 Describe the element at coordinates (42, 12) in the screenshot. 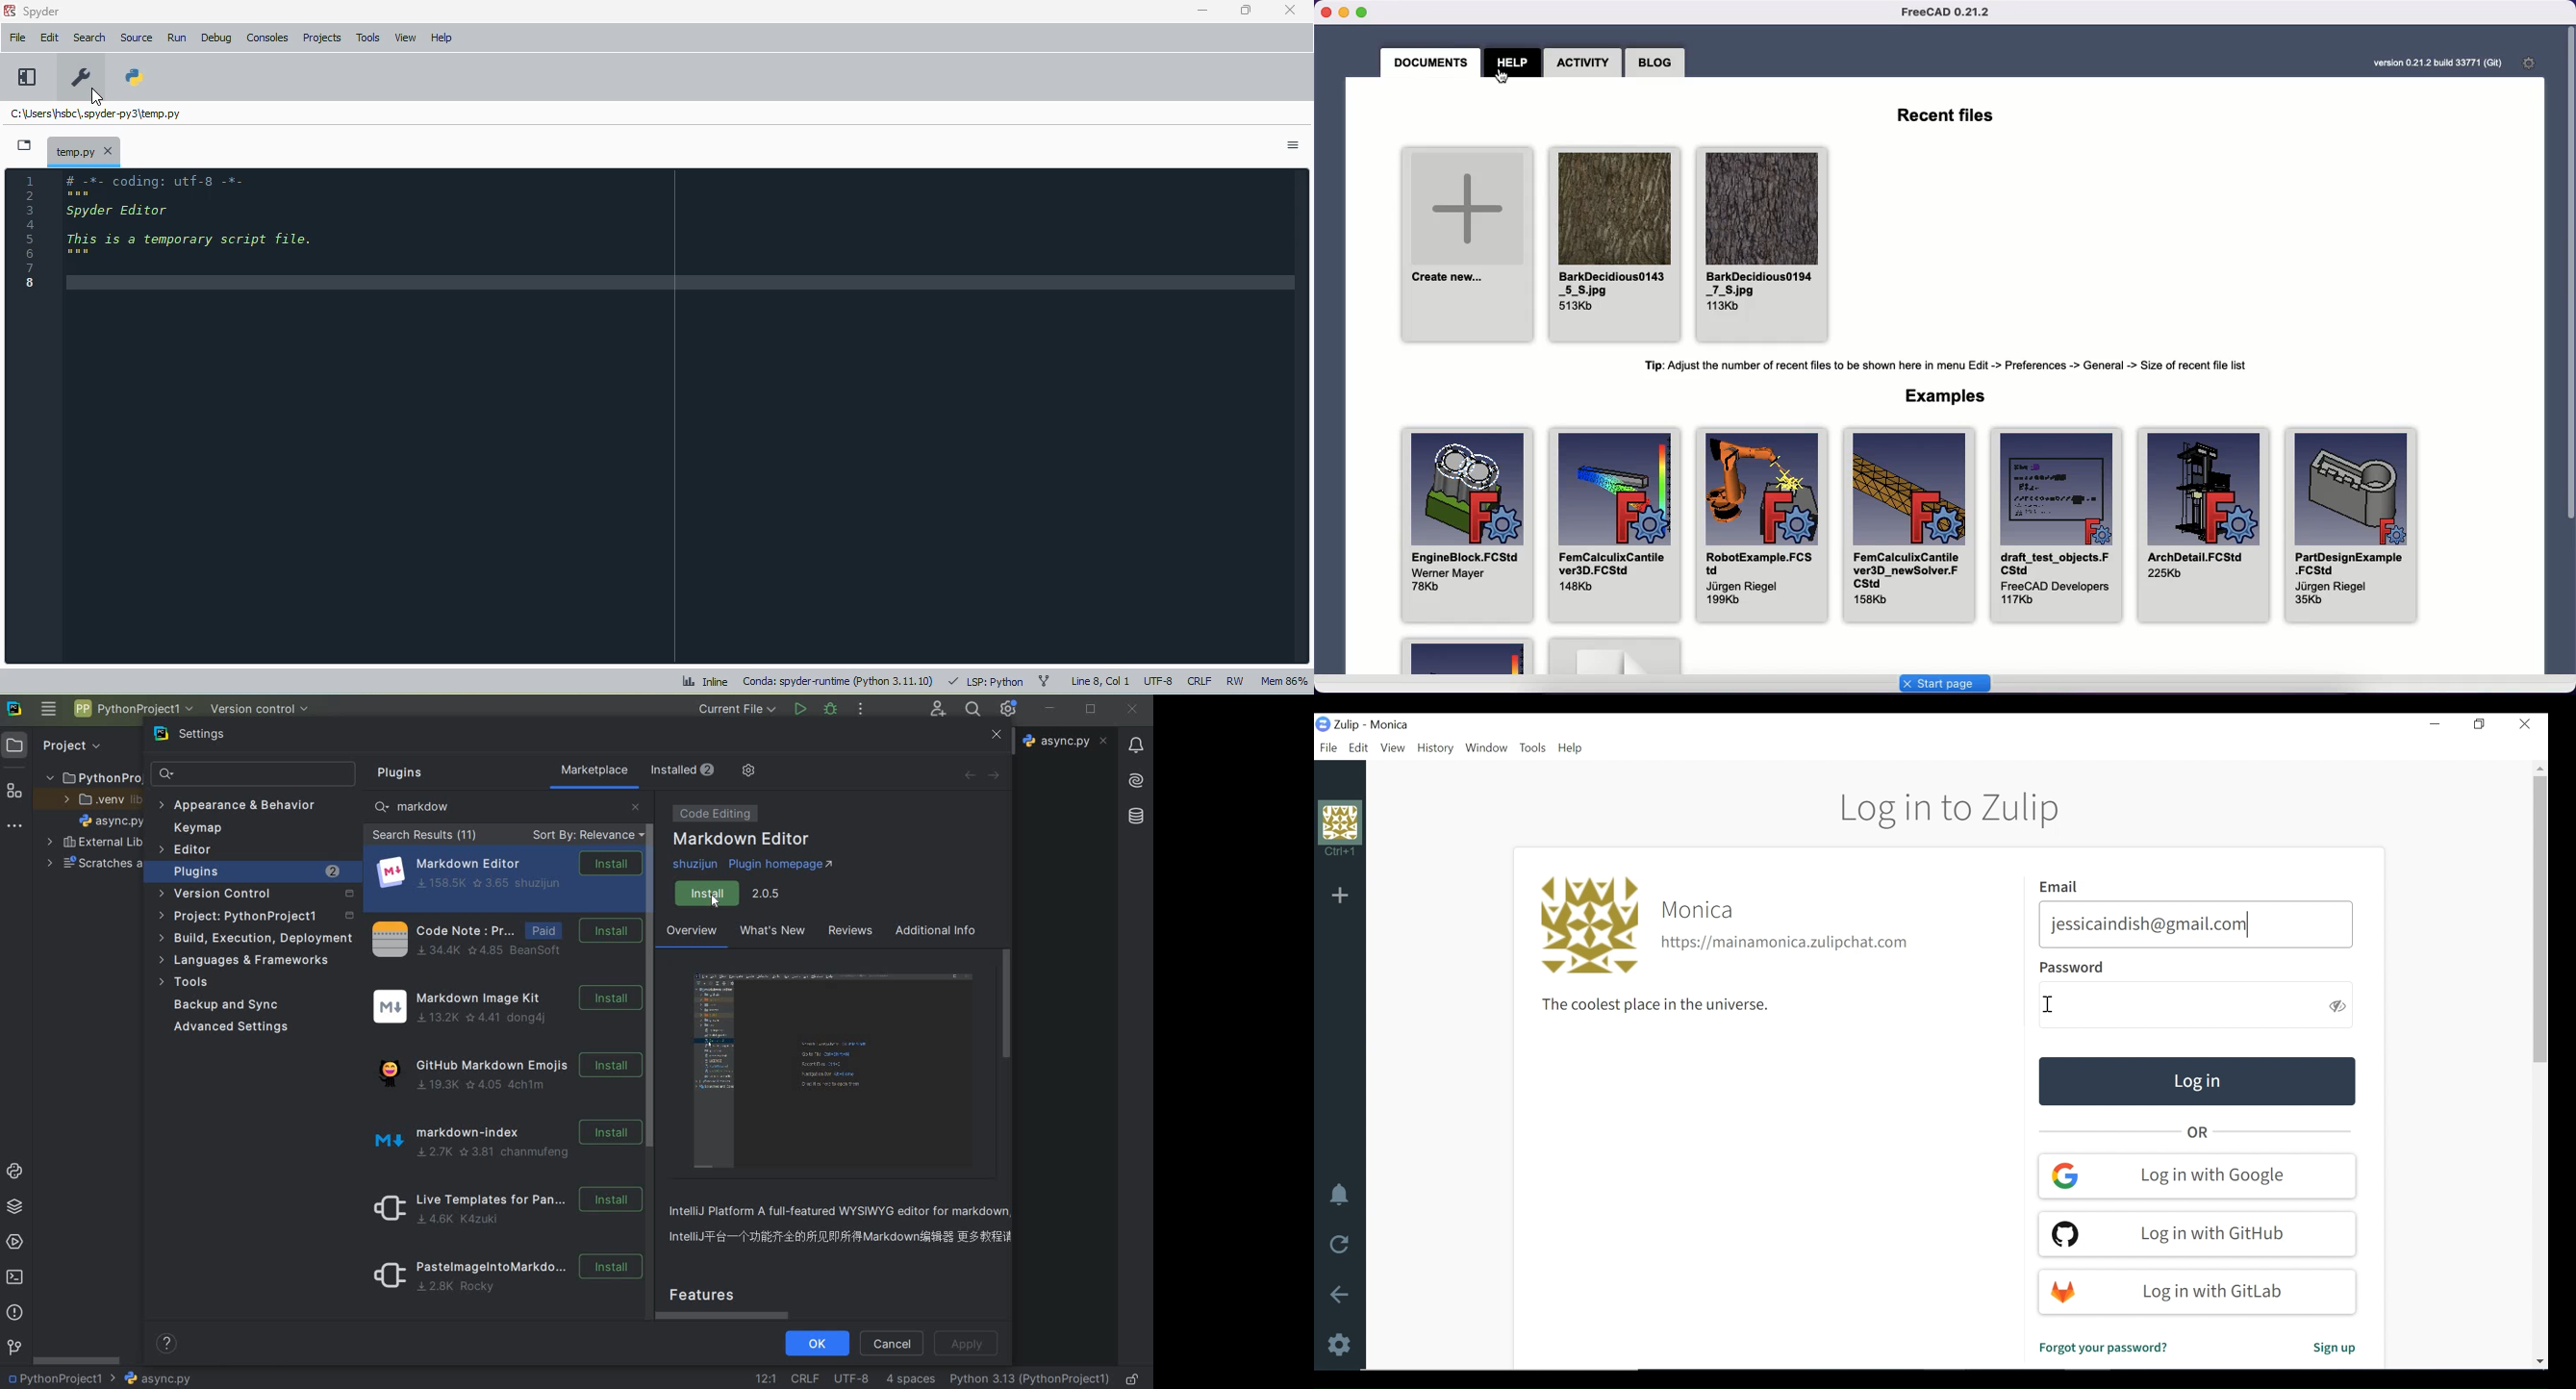

I see `spyder` at that location.